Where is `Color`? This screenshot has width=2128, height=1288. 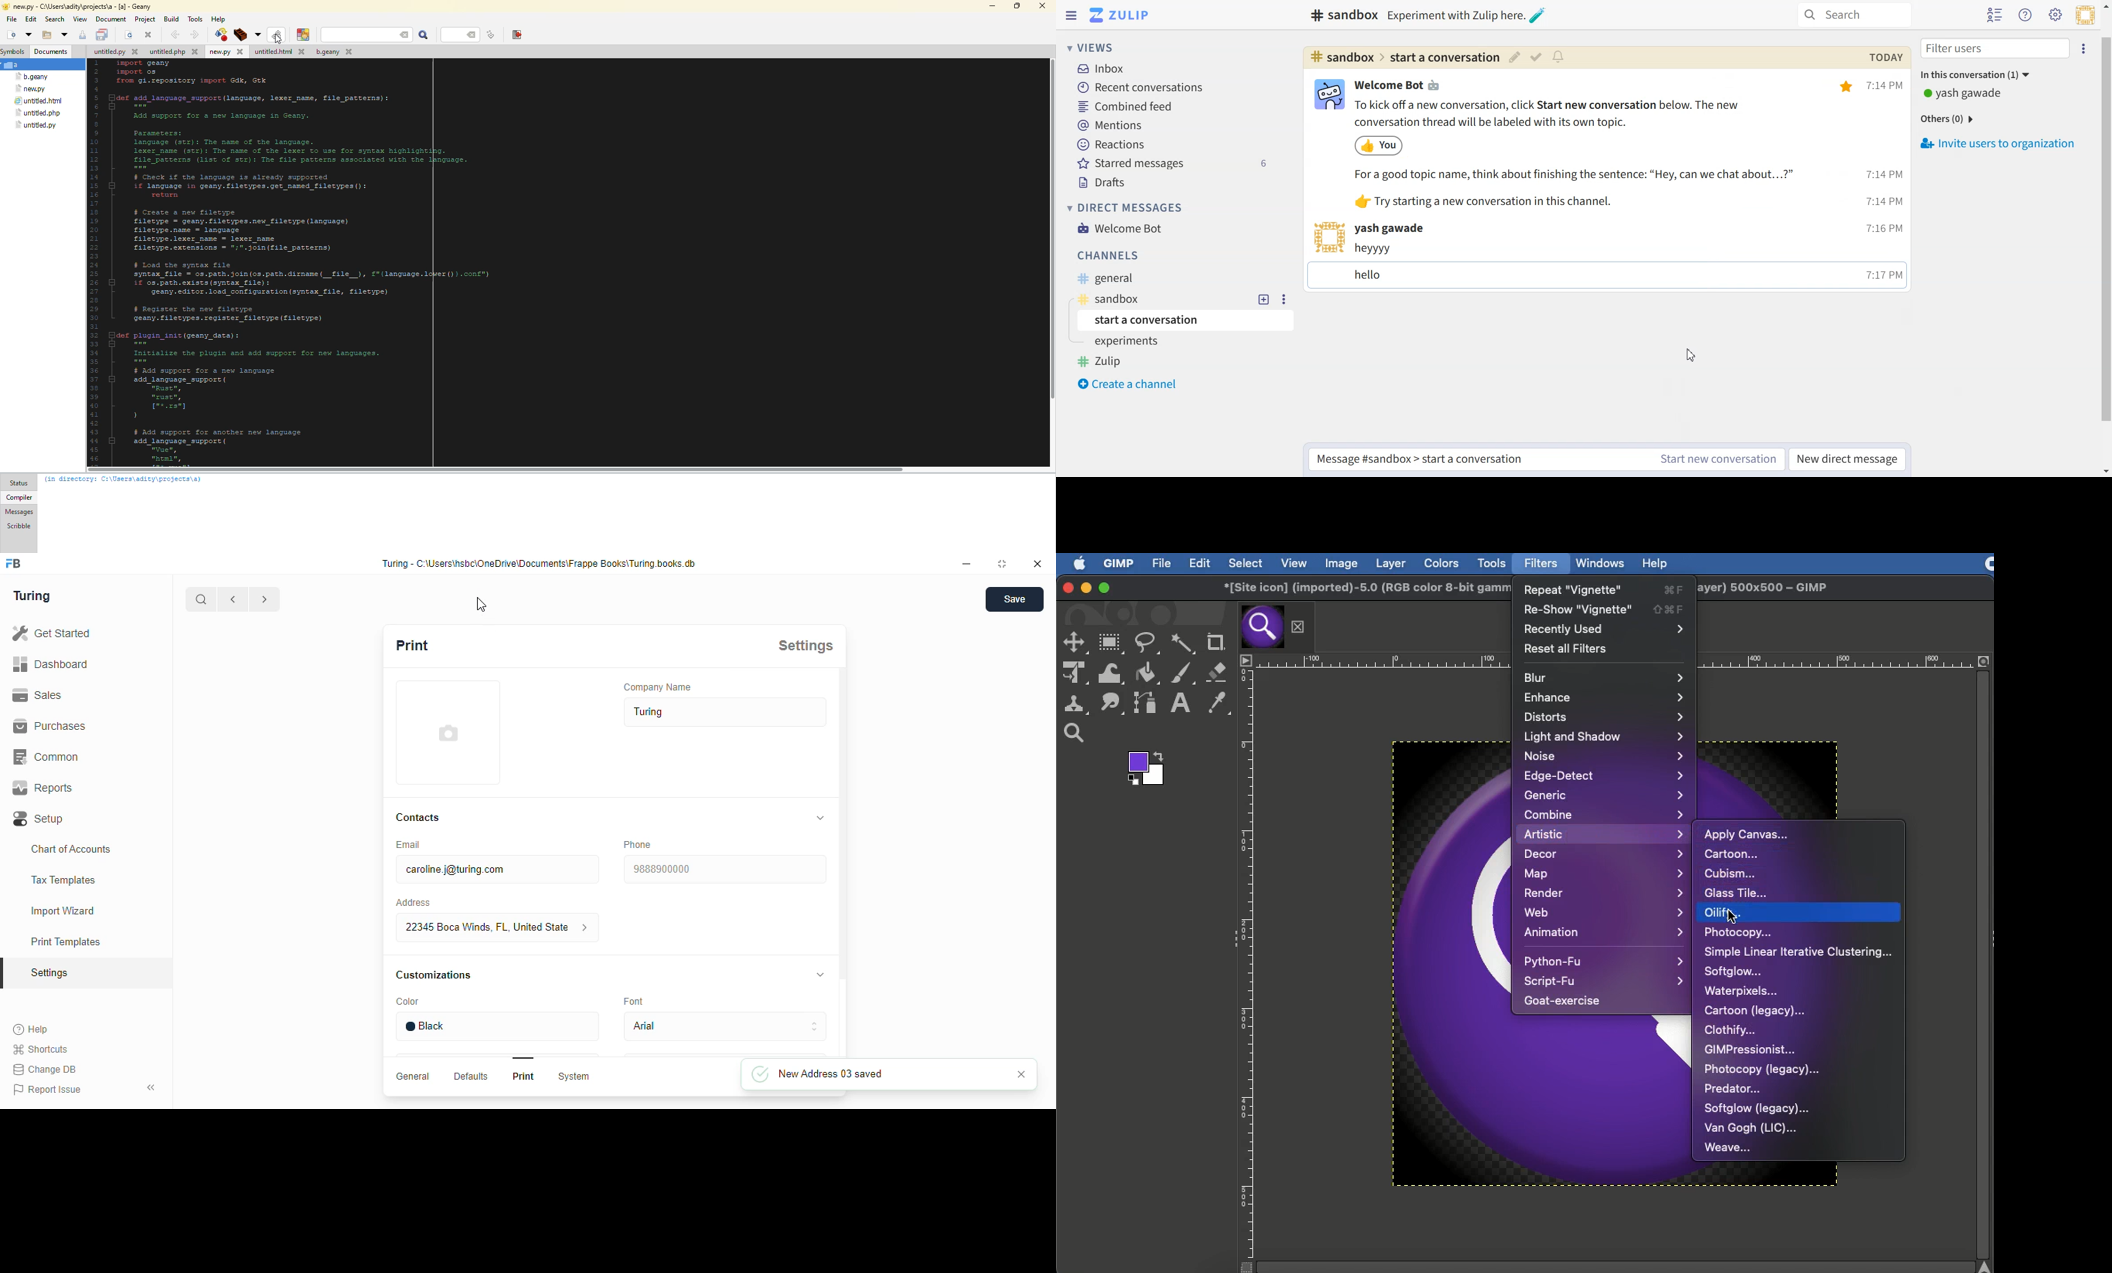 Color is located at coordinates (1144, 769).